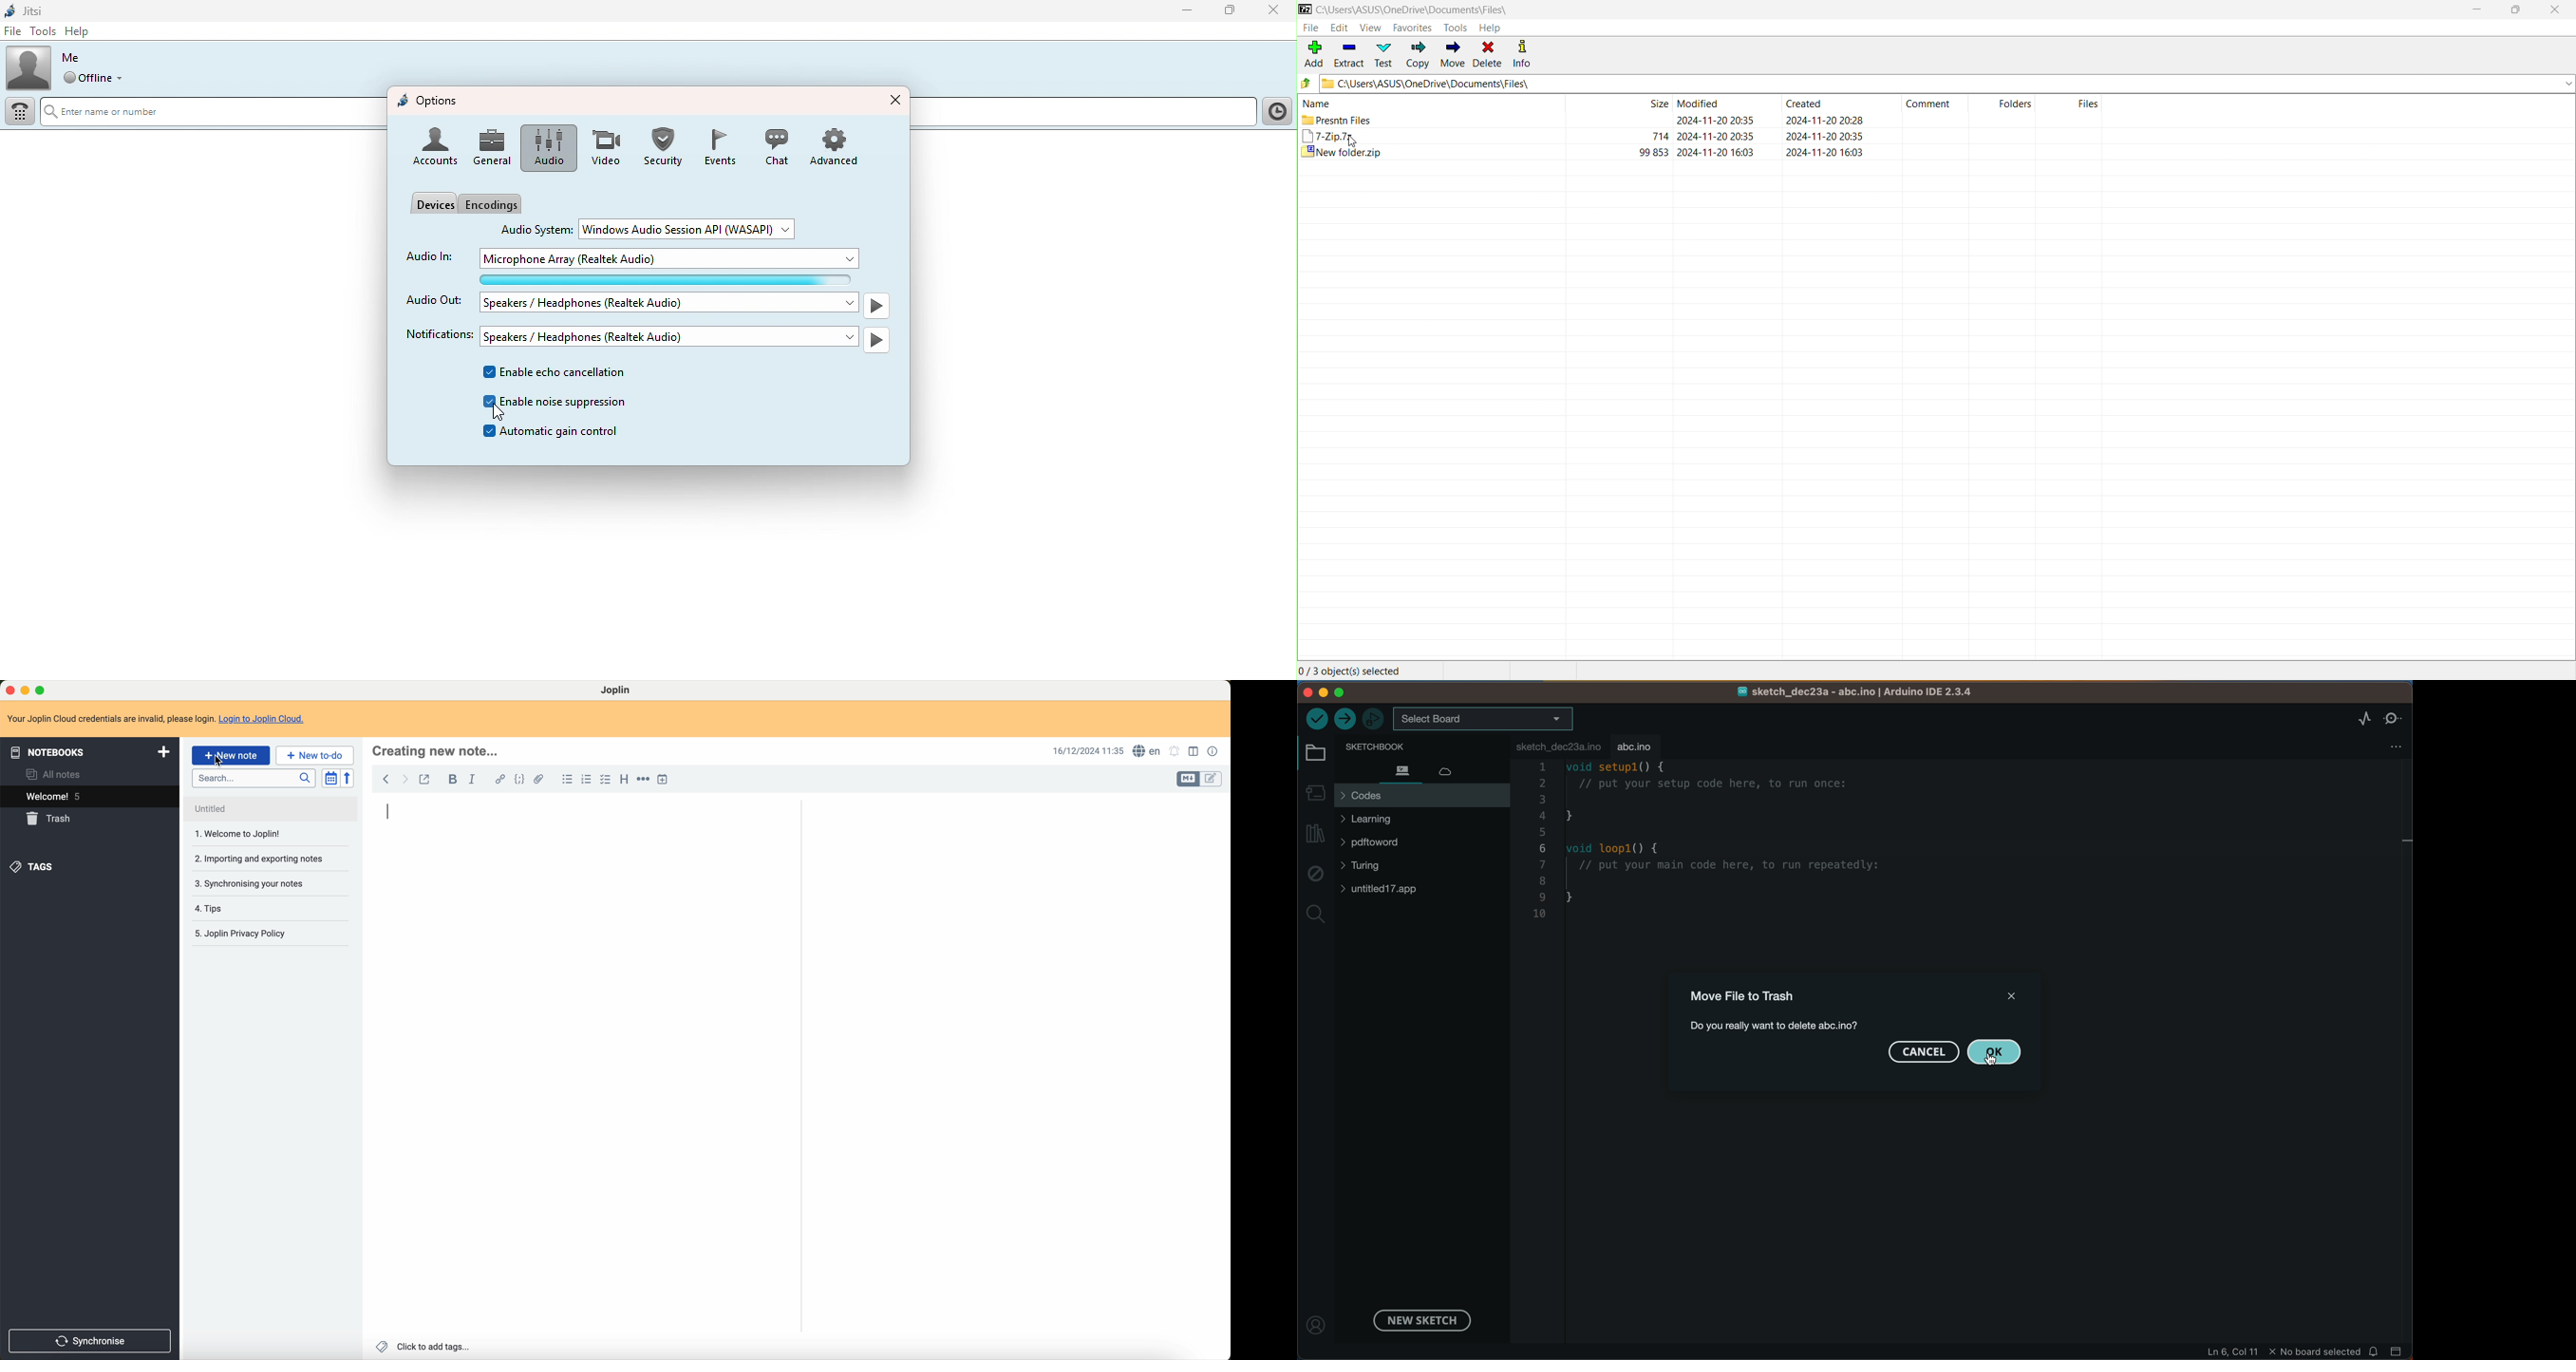 This screenshot has height=1372, width=2576. I want to click on Your Joplin Cloud credentials are invalid, please login., so click(110, 718).